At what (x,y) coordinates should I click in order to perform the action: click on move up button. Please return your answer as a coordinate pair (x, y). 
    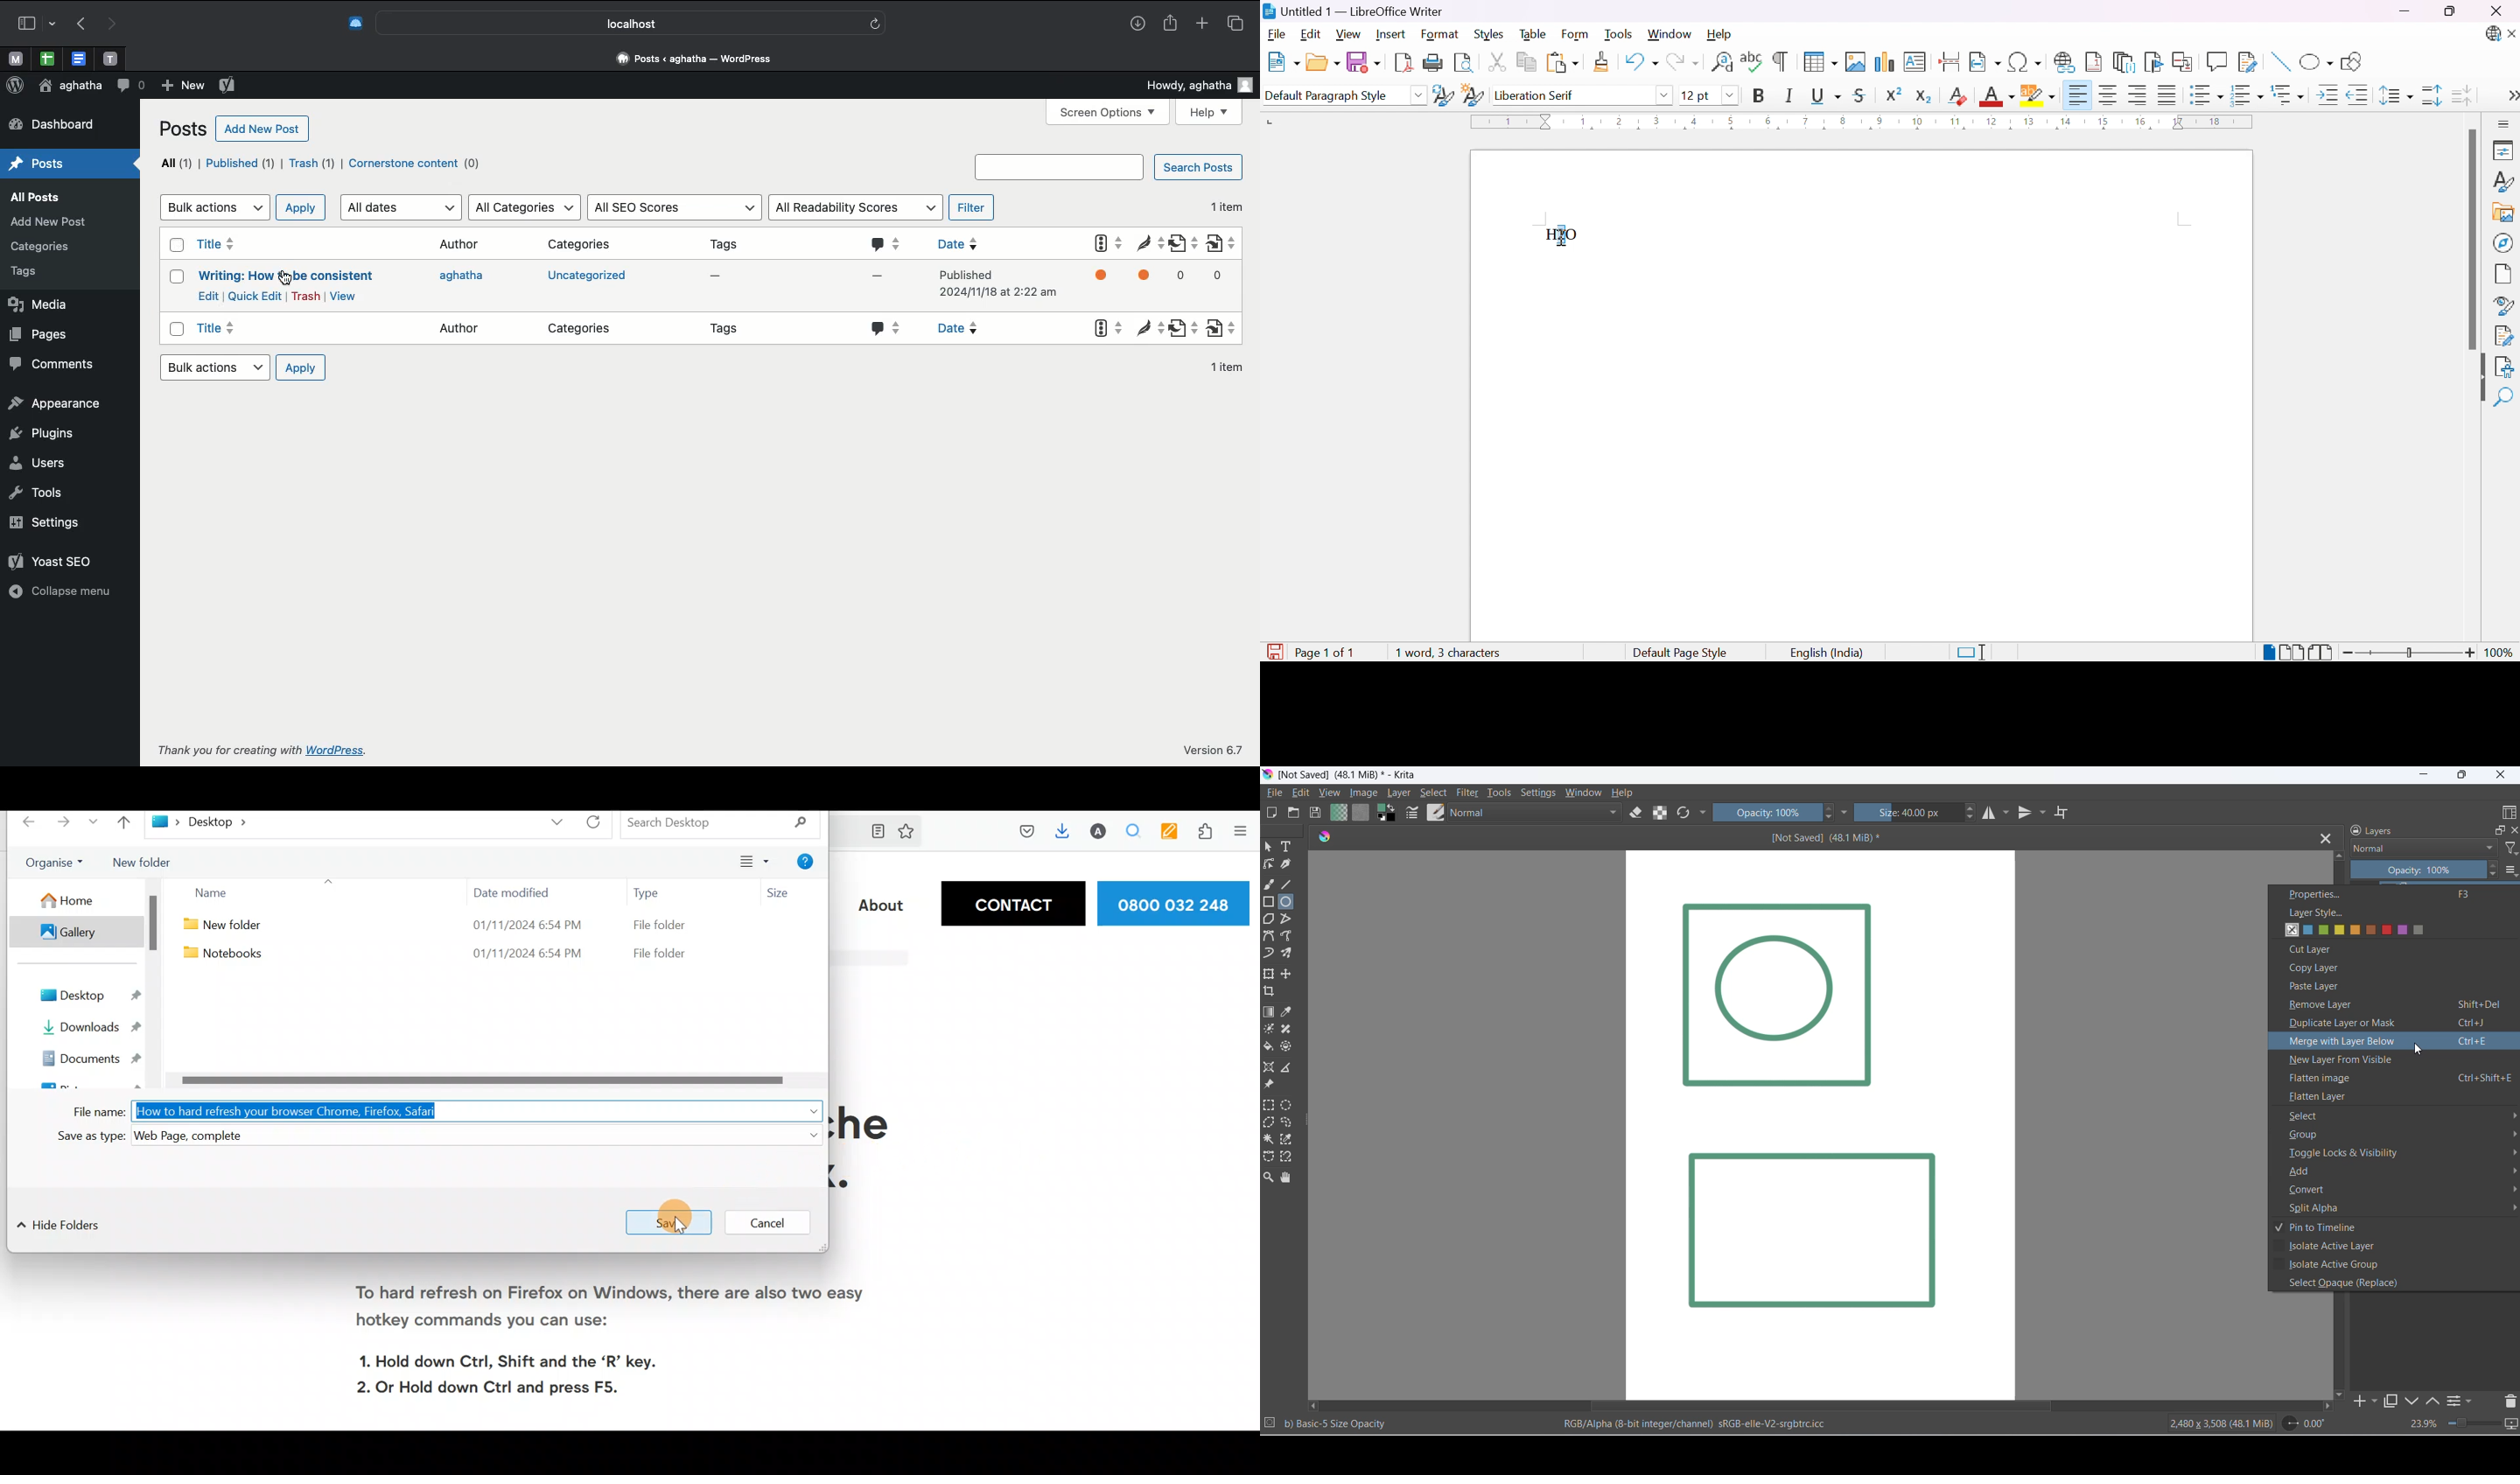
    Looking at the image, I should click on (2339, 856).